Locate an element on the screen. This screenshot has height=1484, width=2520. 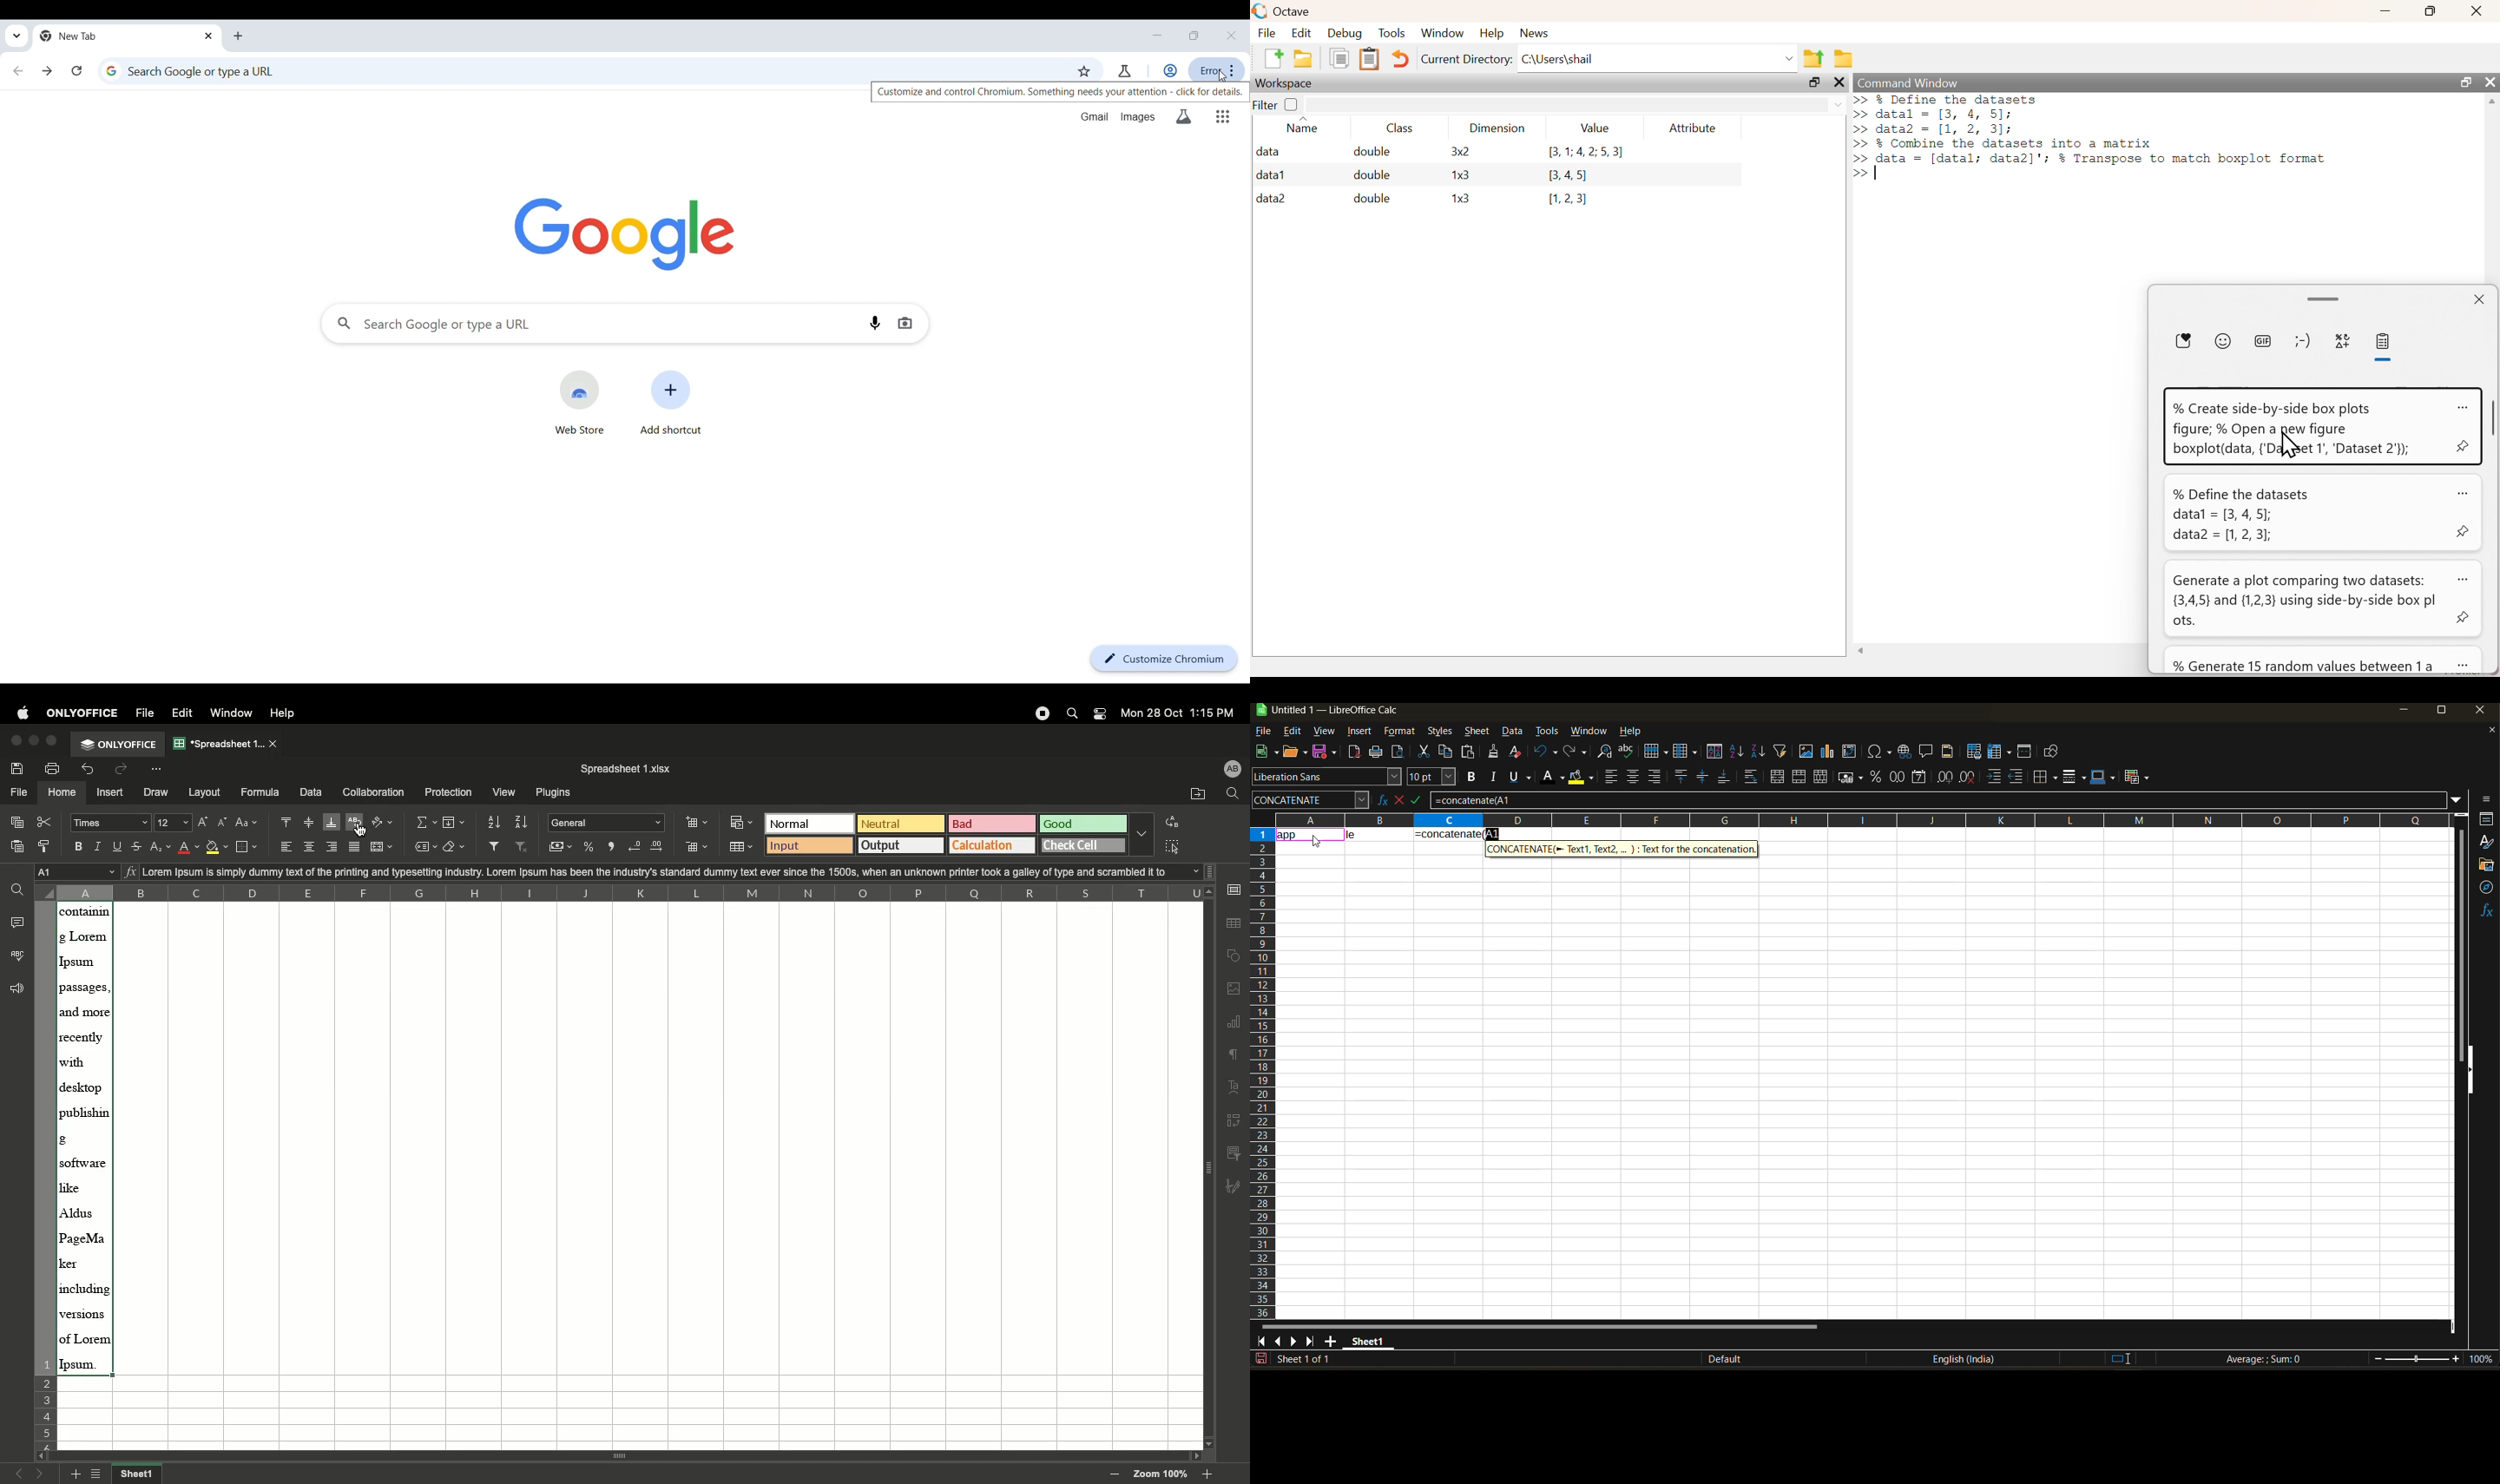
Command Window is located at coordinates (1911, 82).